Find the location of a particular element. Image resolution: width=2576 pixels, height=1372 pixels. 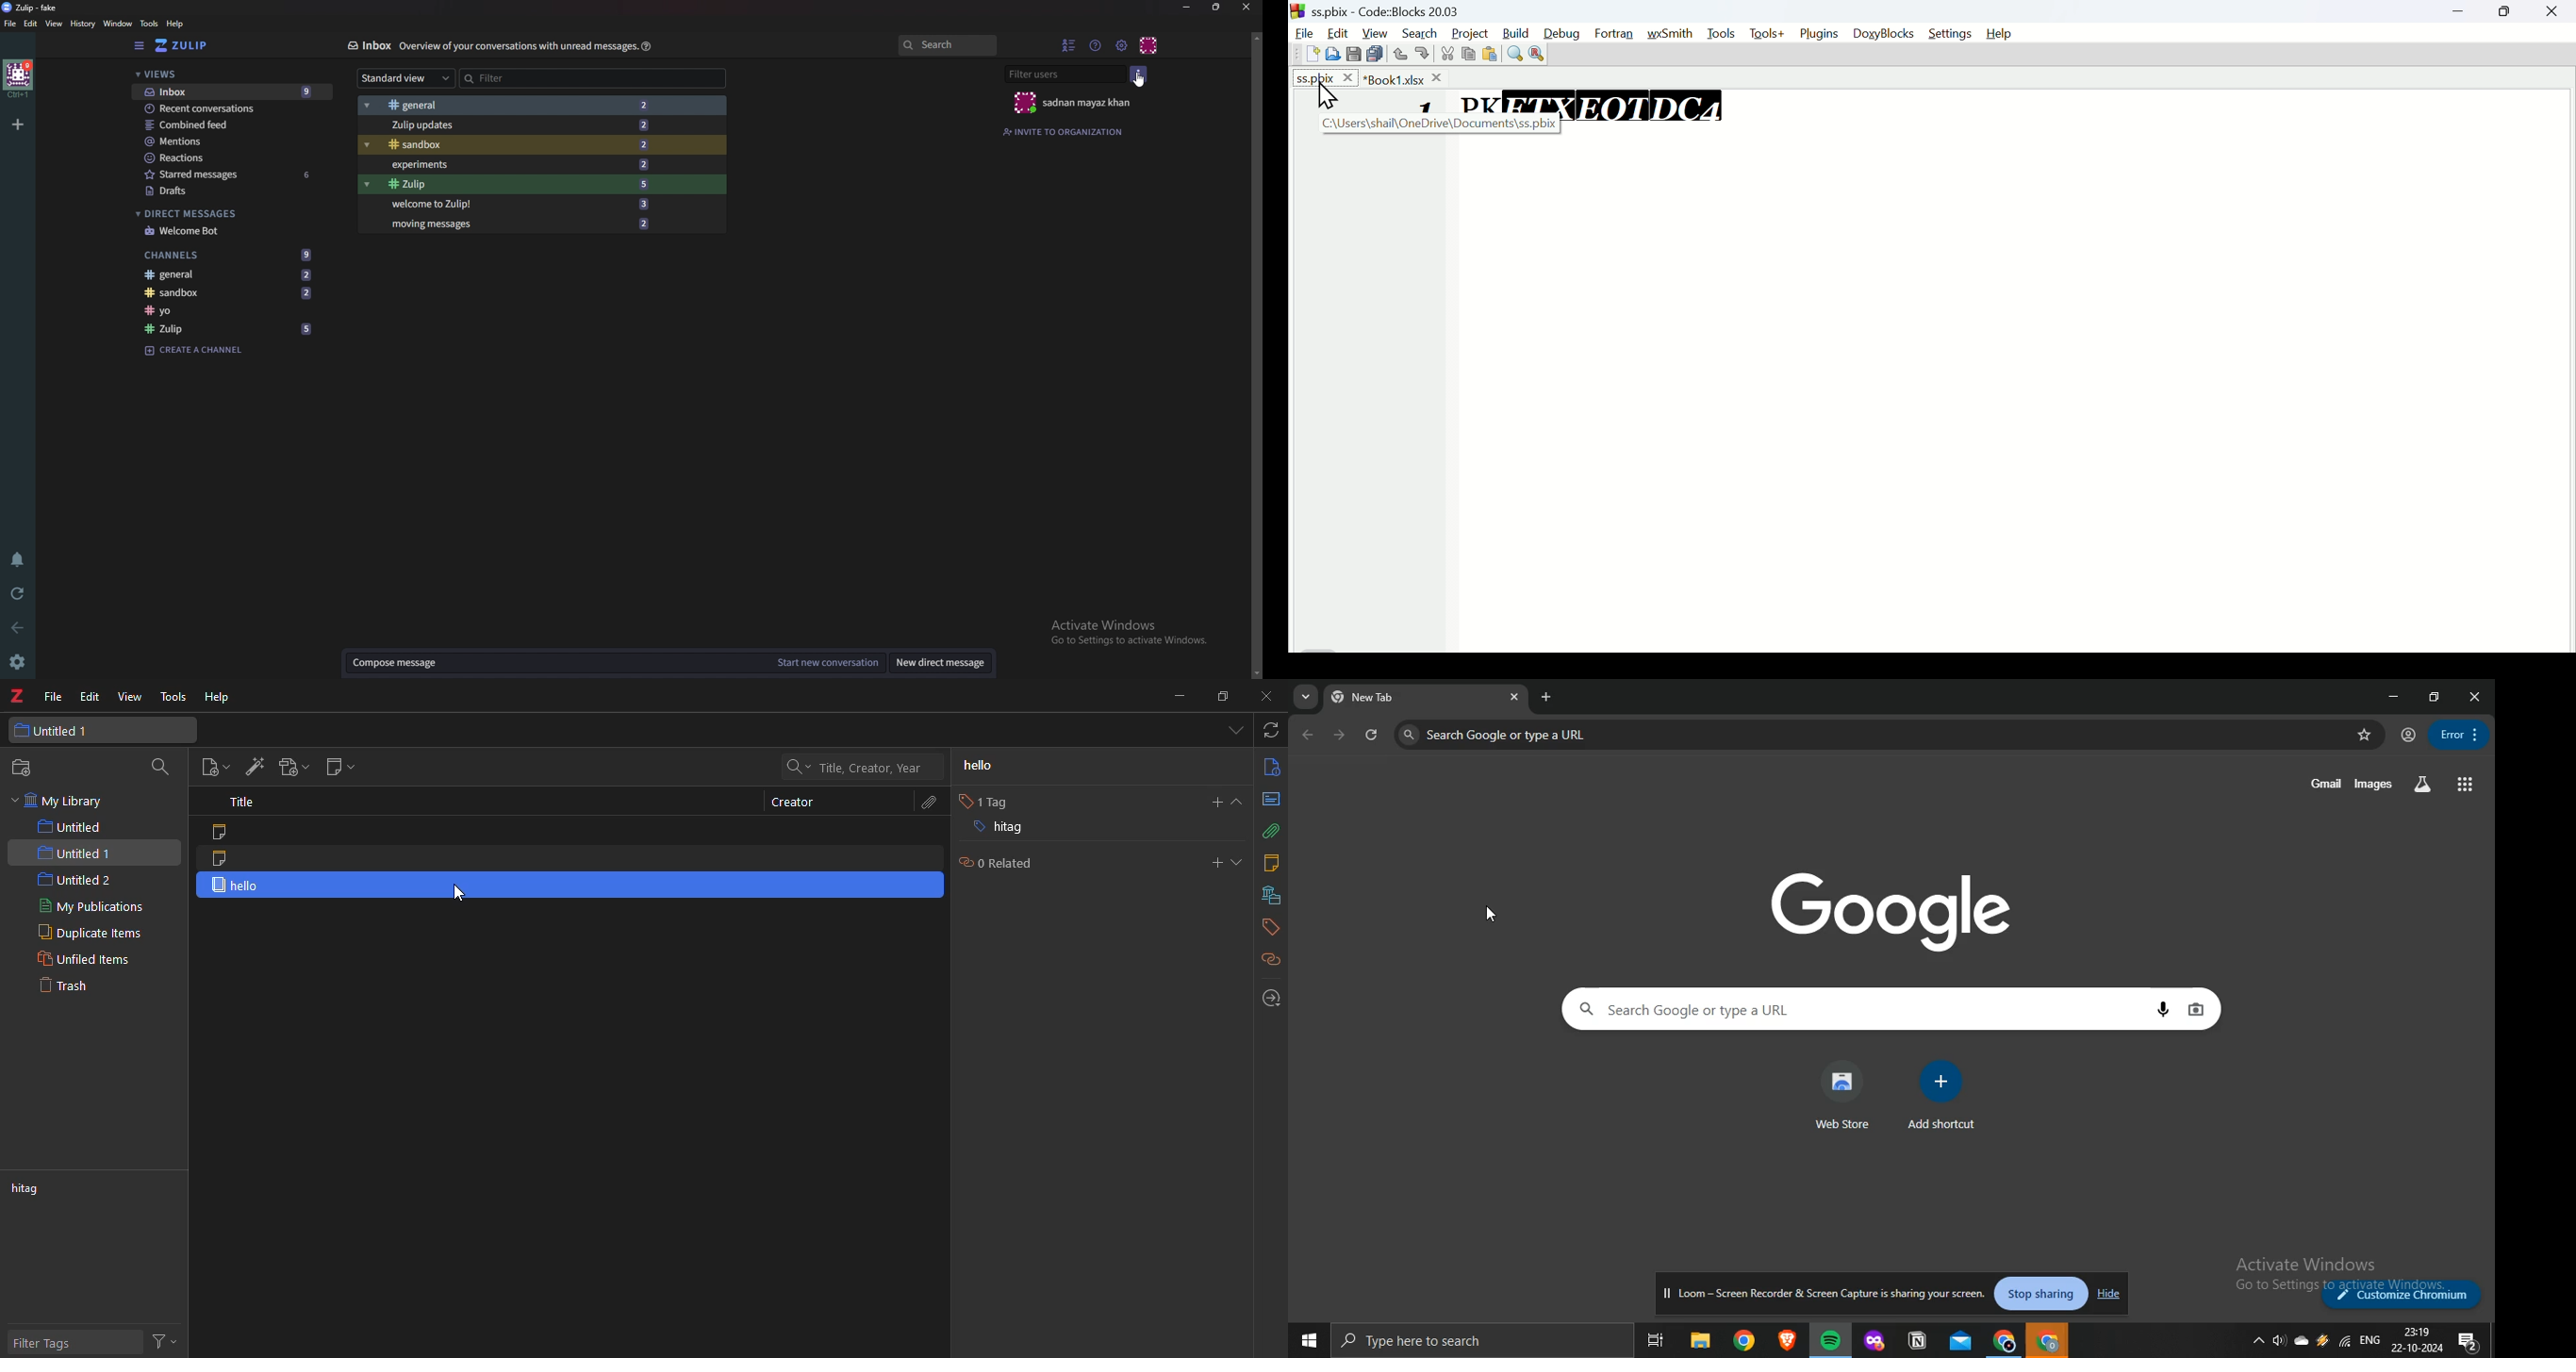

newtab is located at coordinates (1547, 696).